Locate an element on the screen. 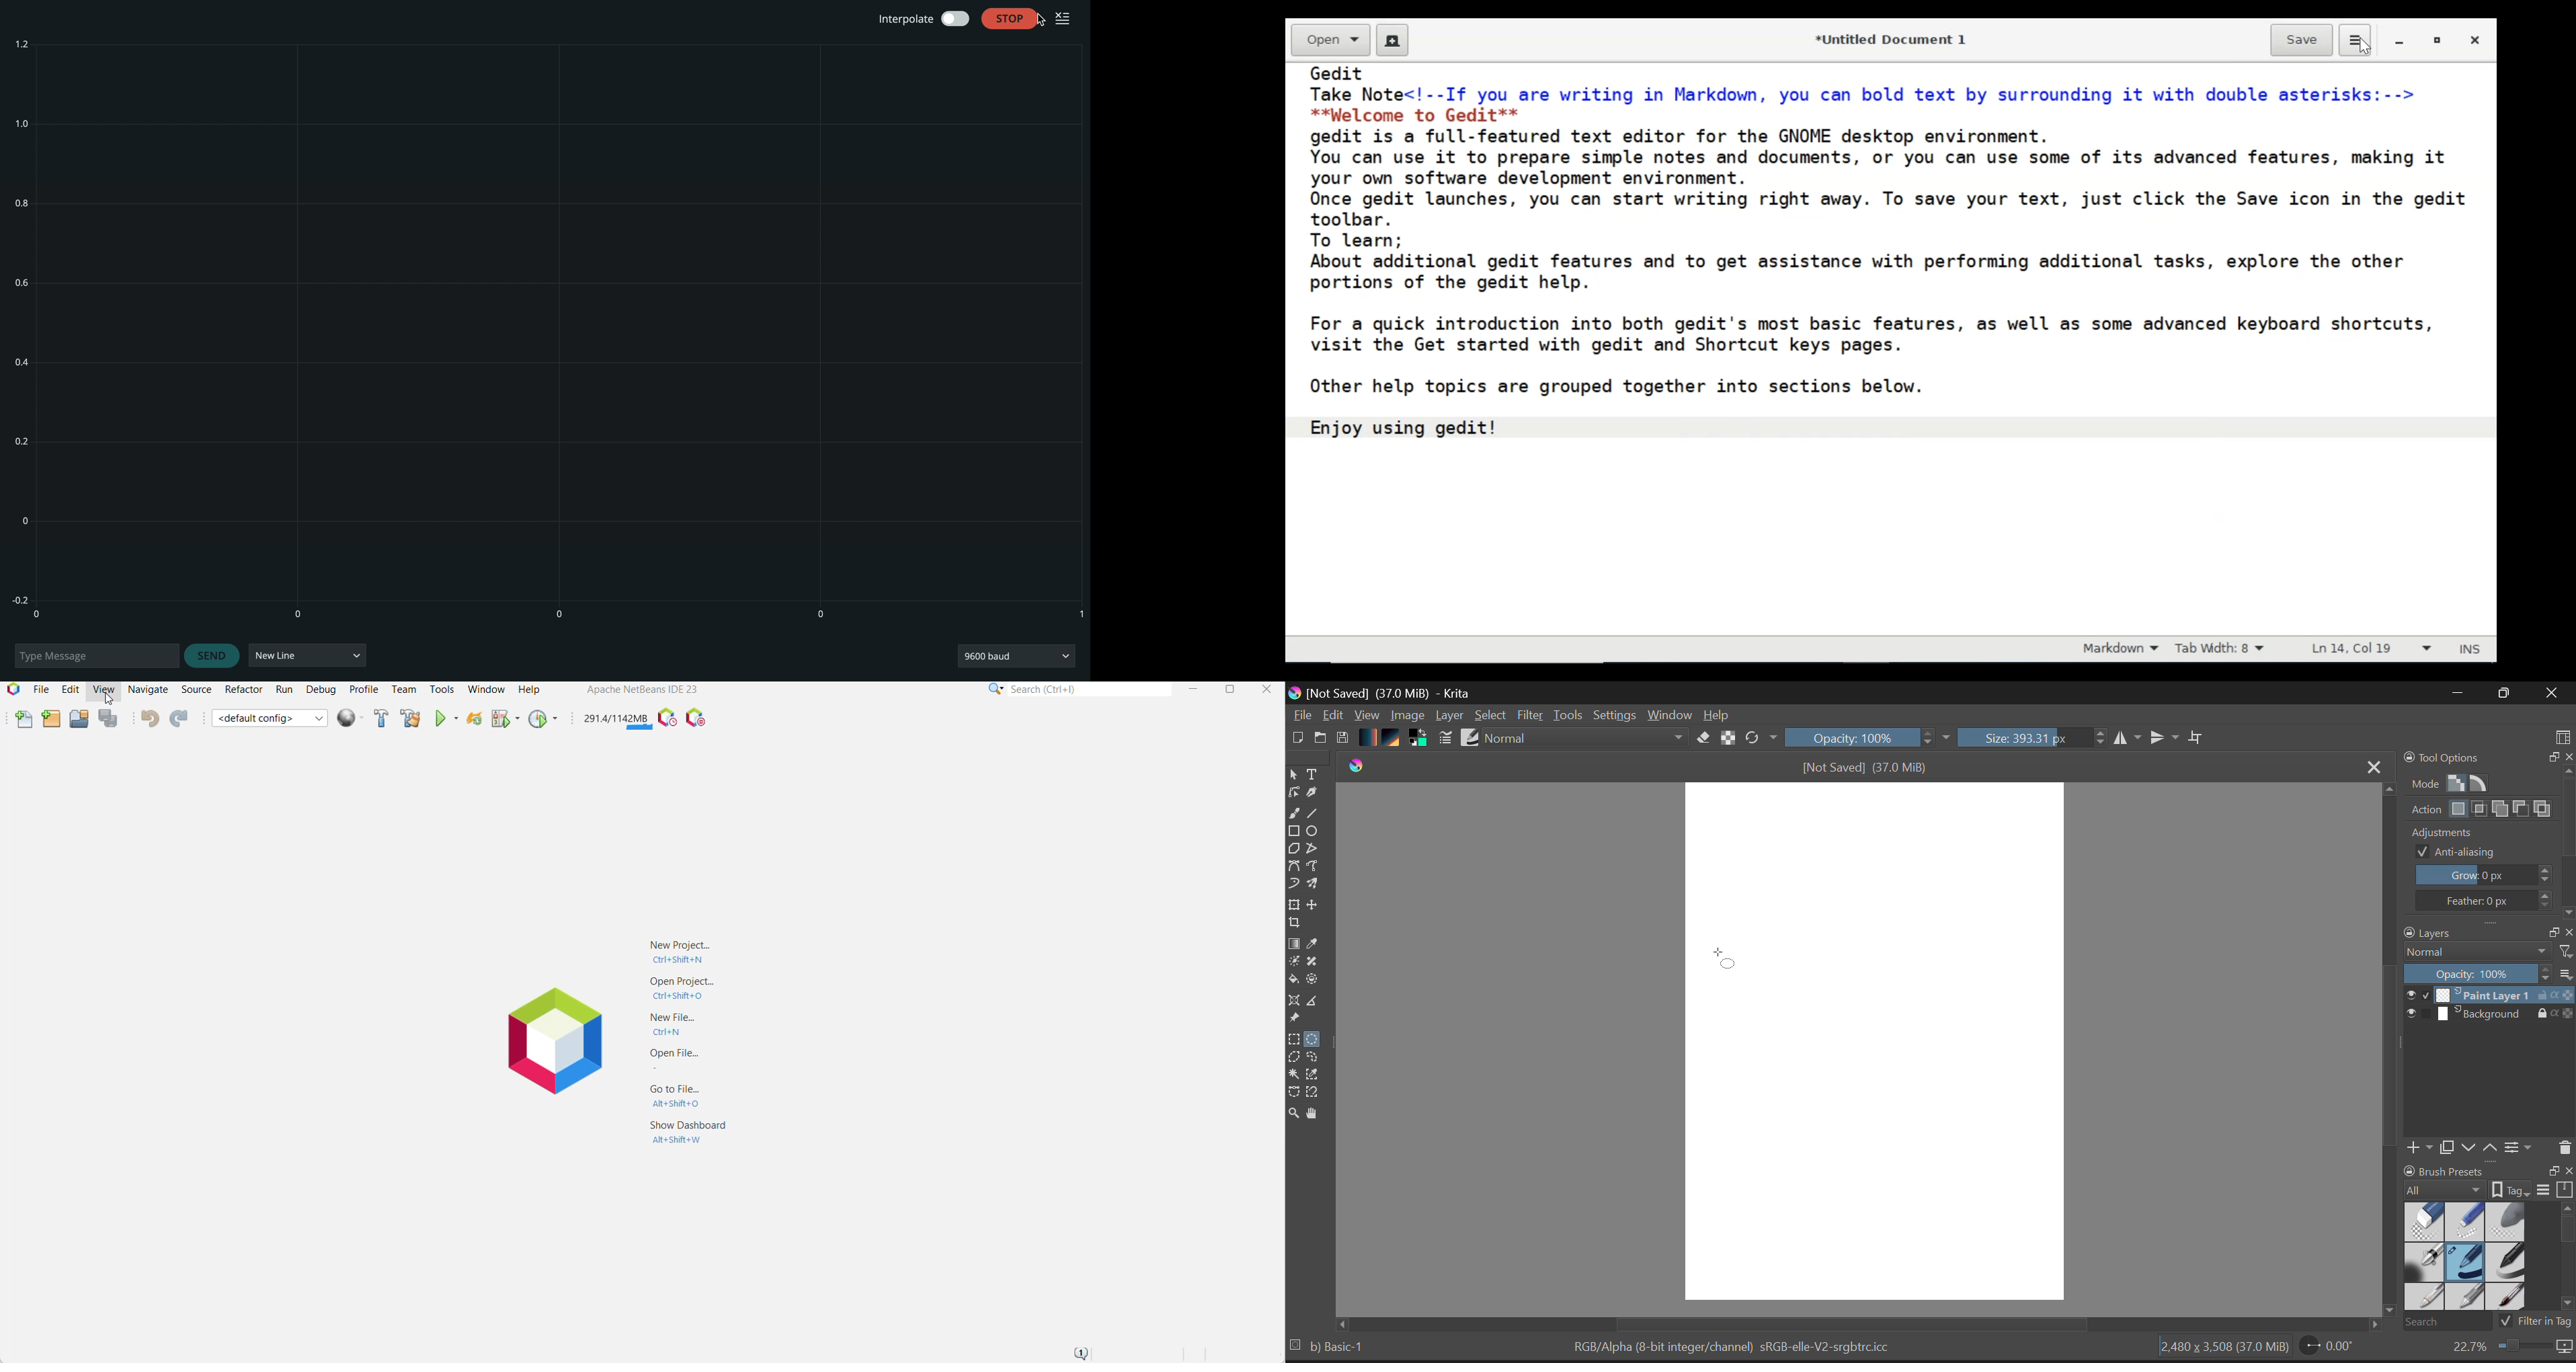 The width and height of the screenshot is (2576, 1372). Gedit is located at coordinates (1338, 73).